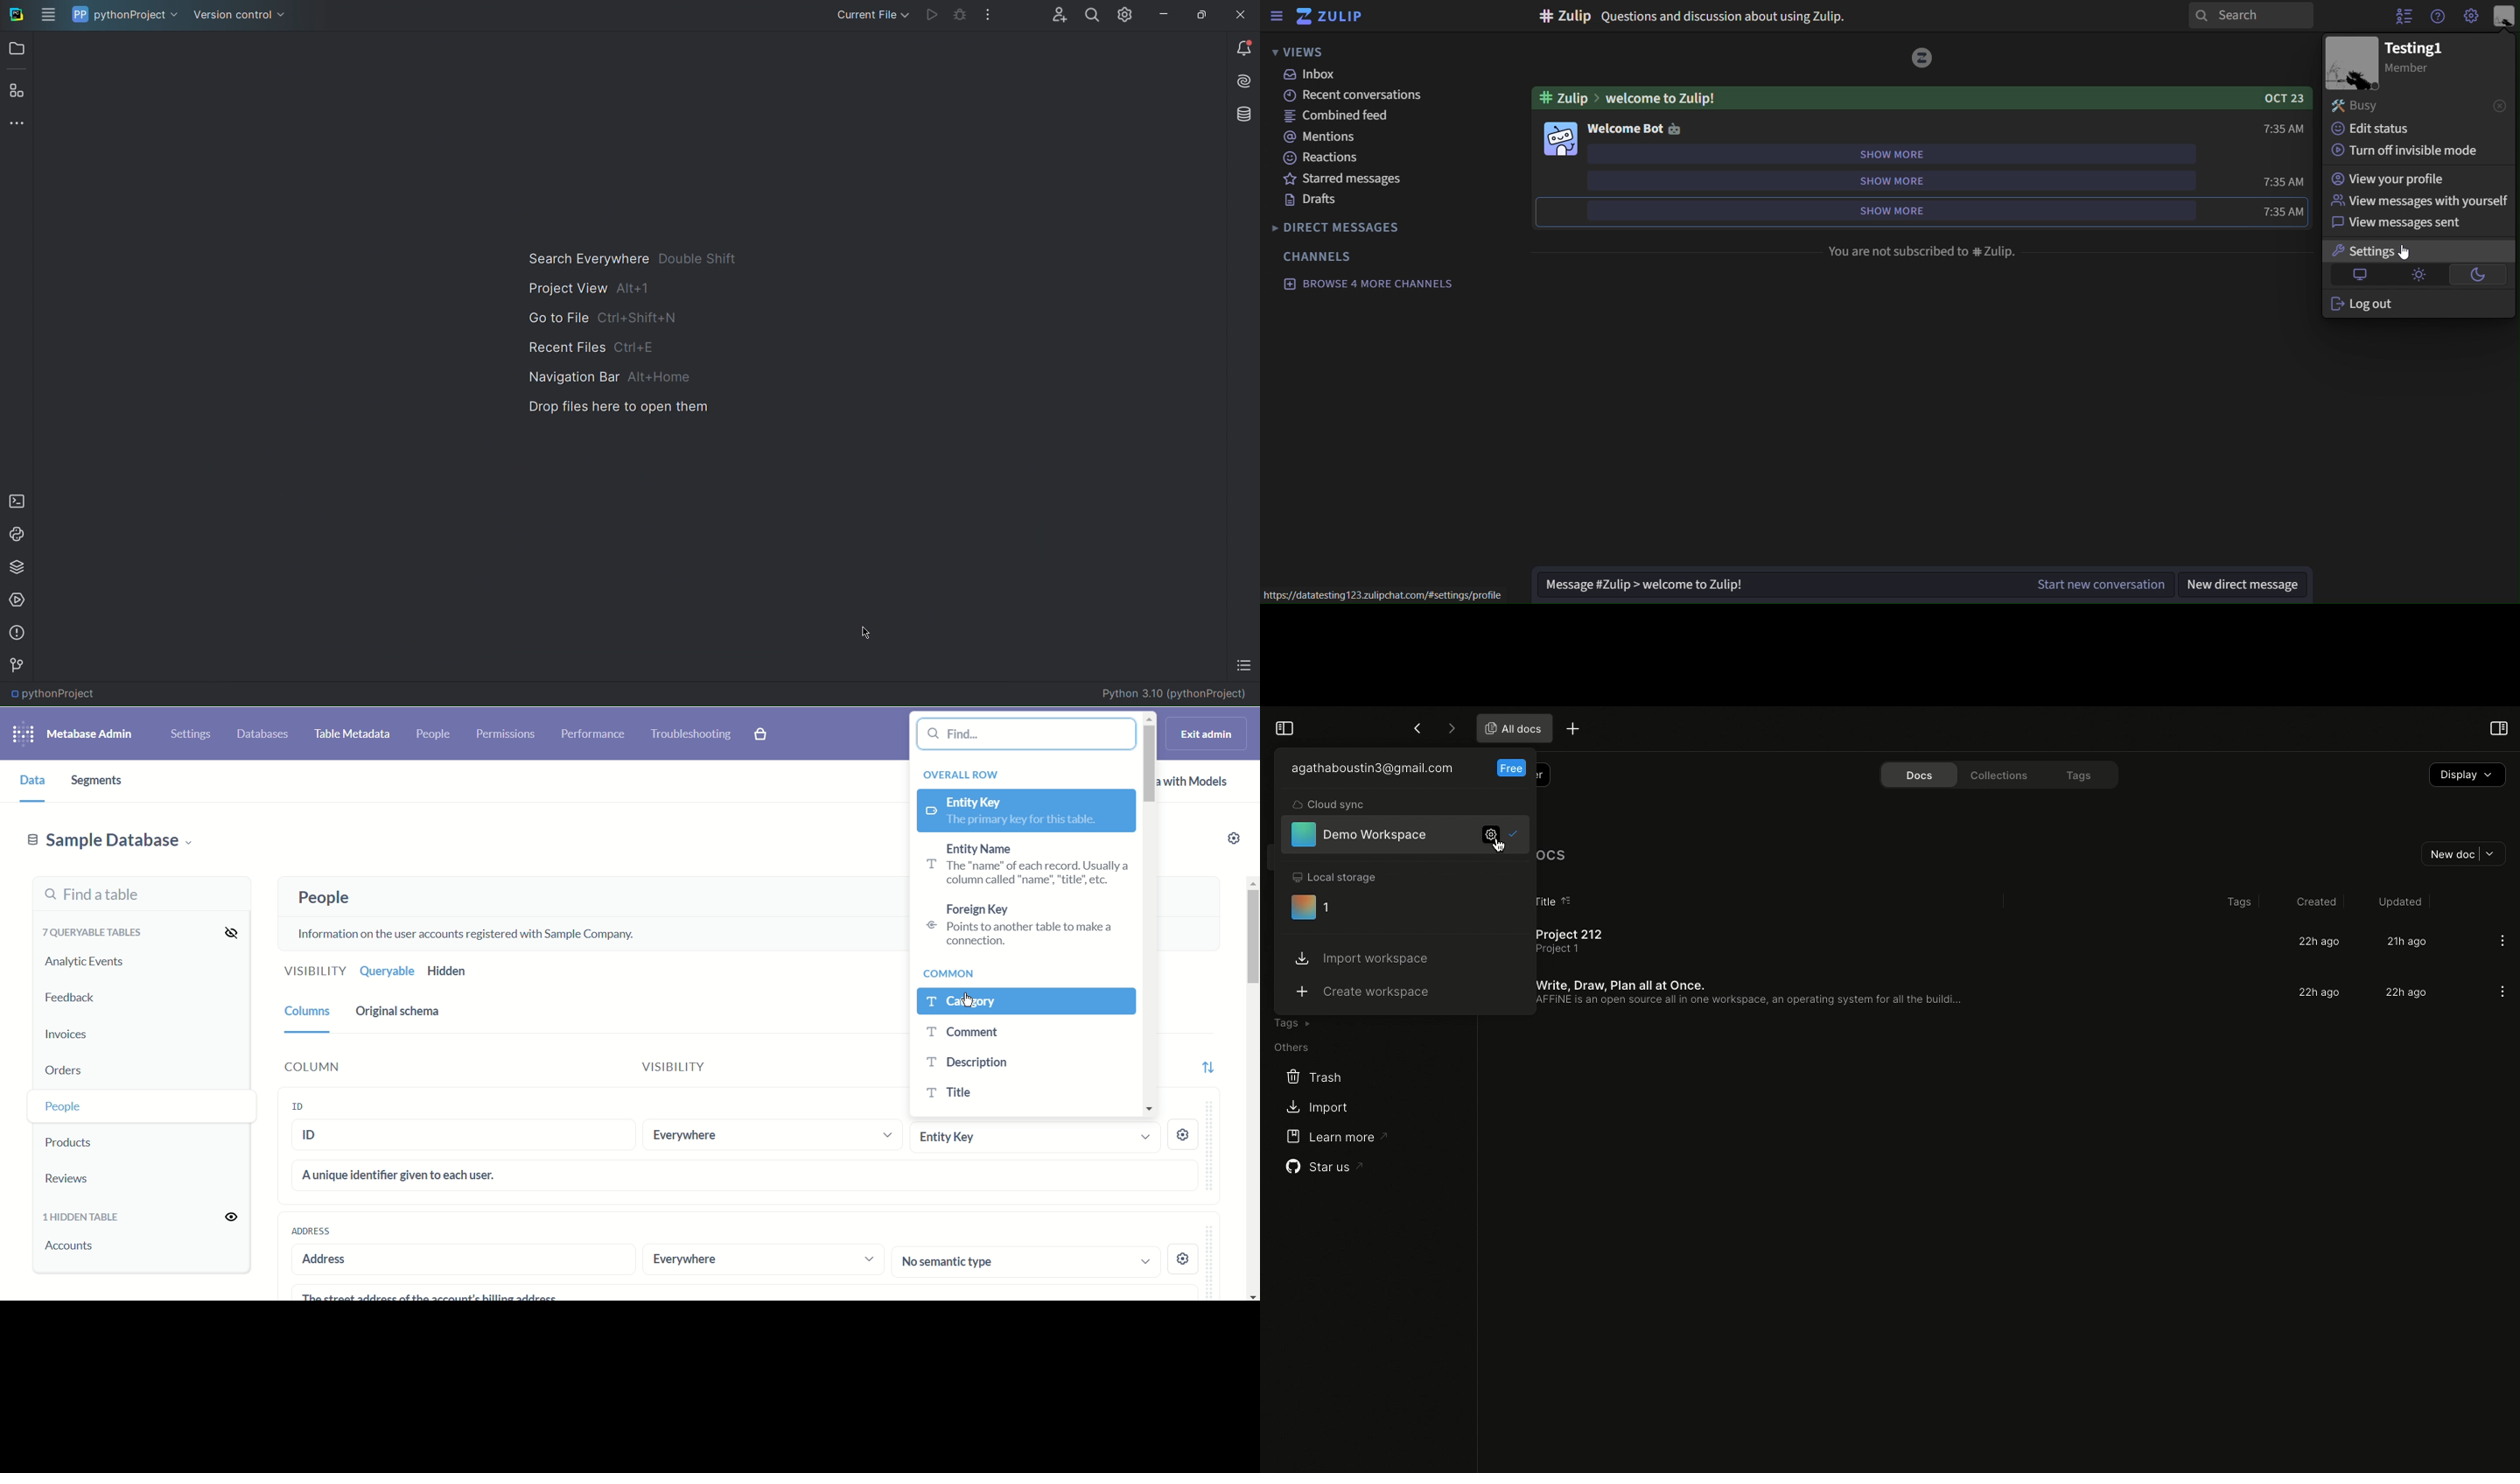 Image resolution: width=2520 pixels, height=1484 pixels. What do you see at coordinates (85, 1218) in the screenshot?
I see `1 hidden table` at bounding box center [85, 1218].